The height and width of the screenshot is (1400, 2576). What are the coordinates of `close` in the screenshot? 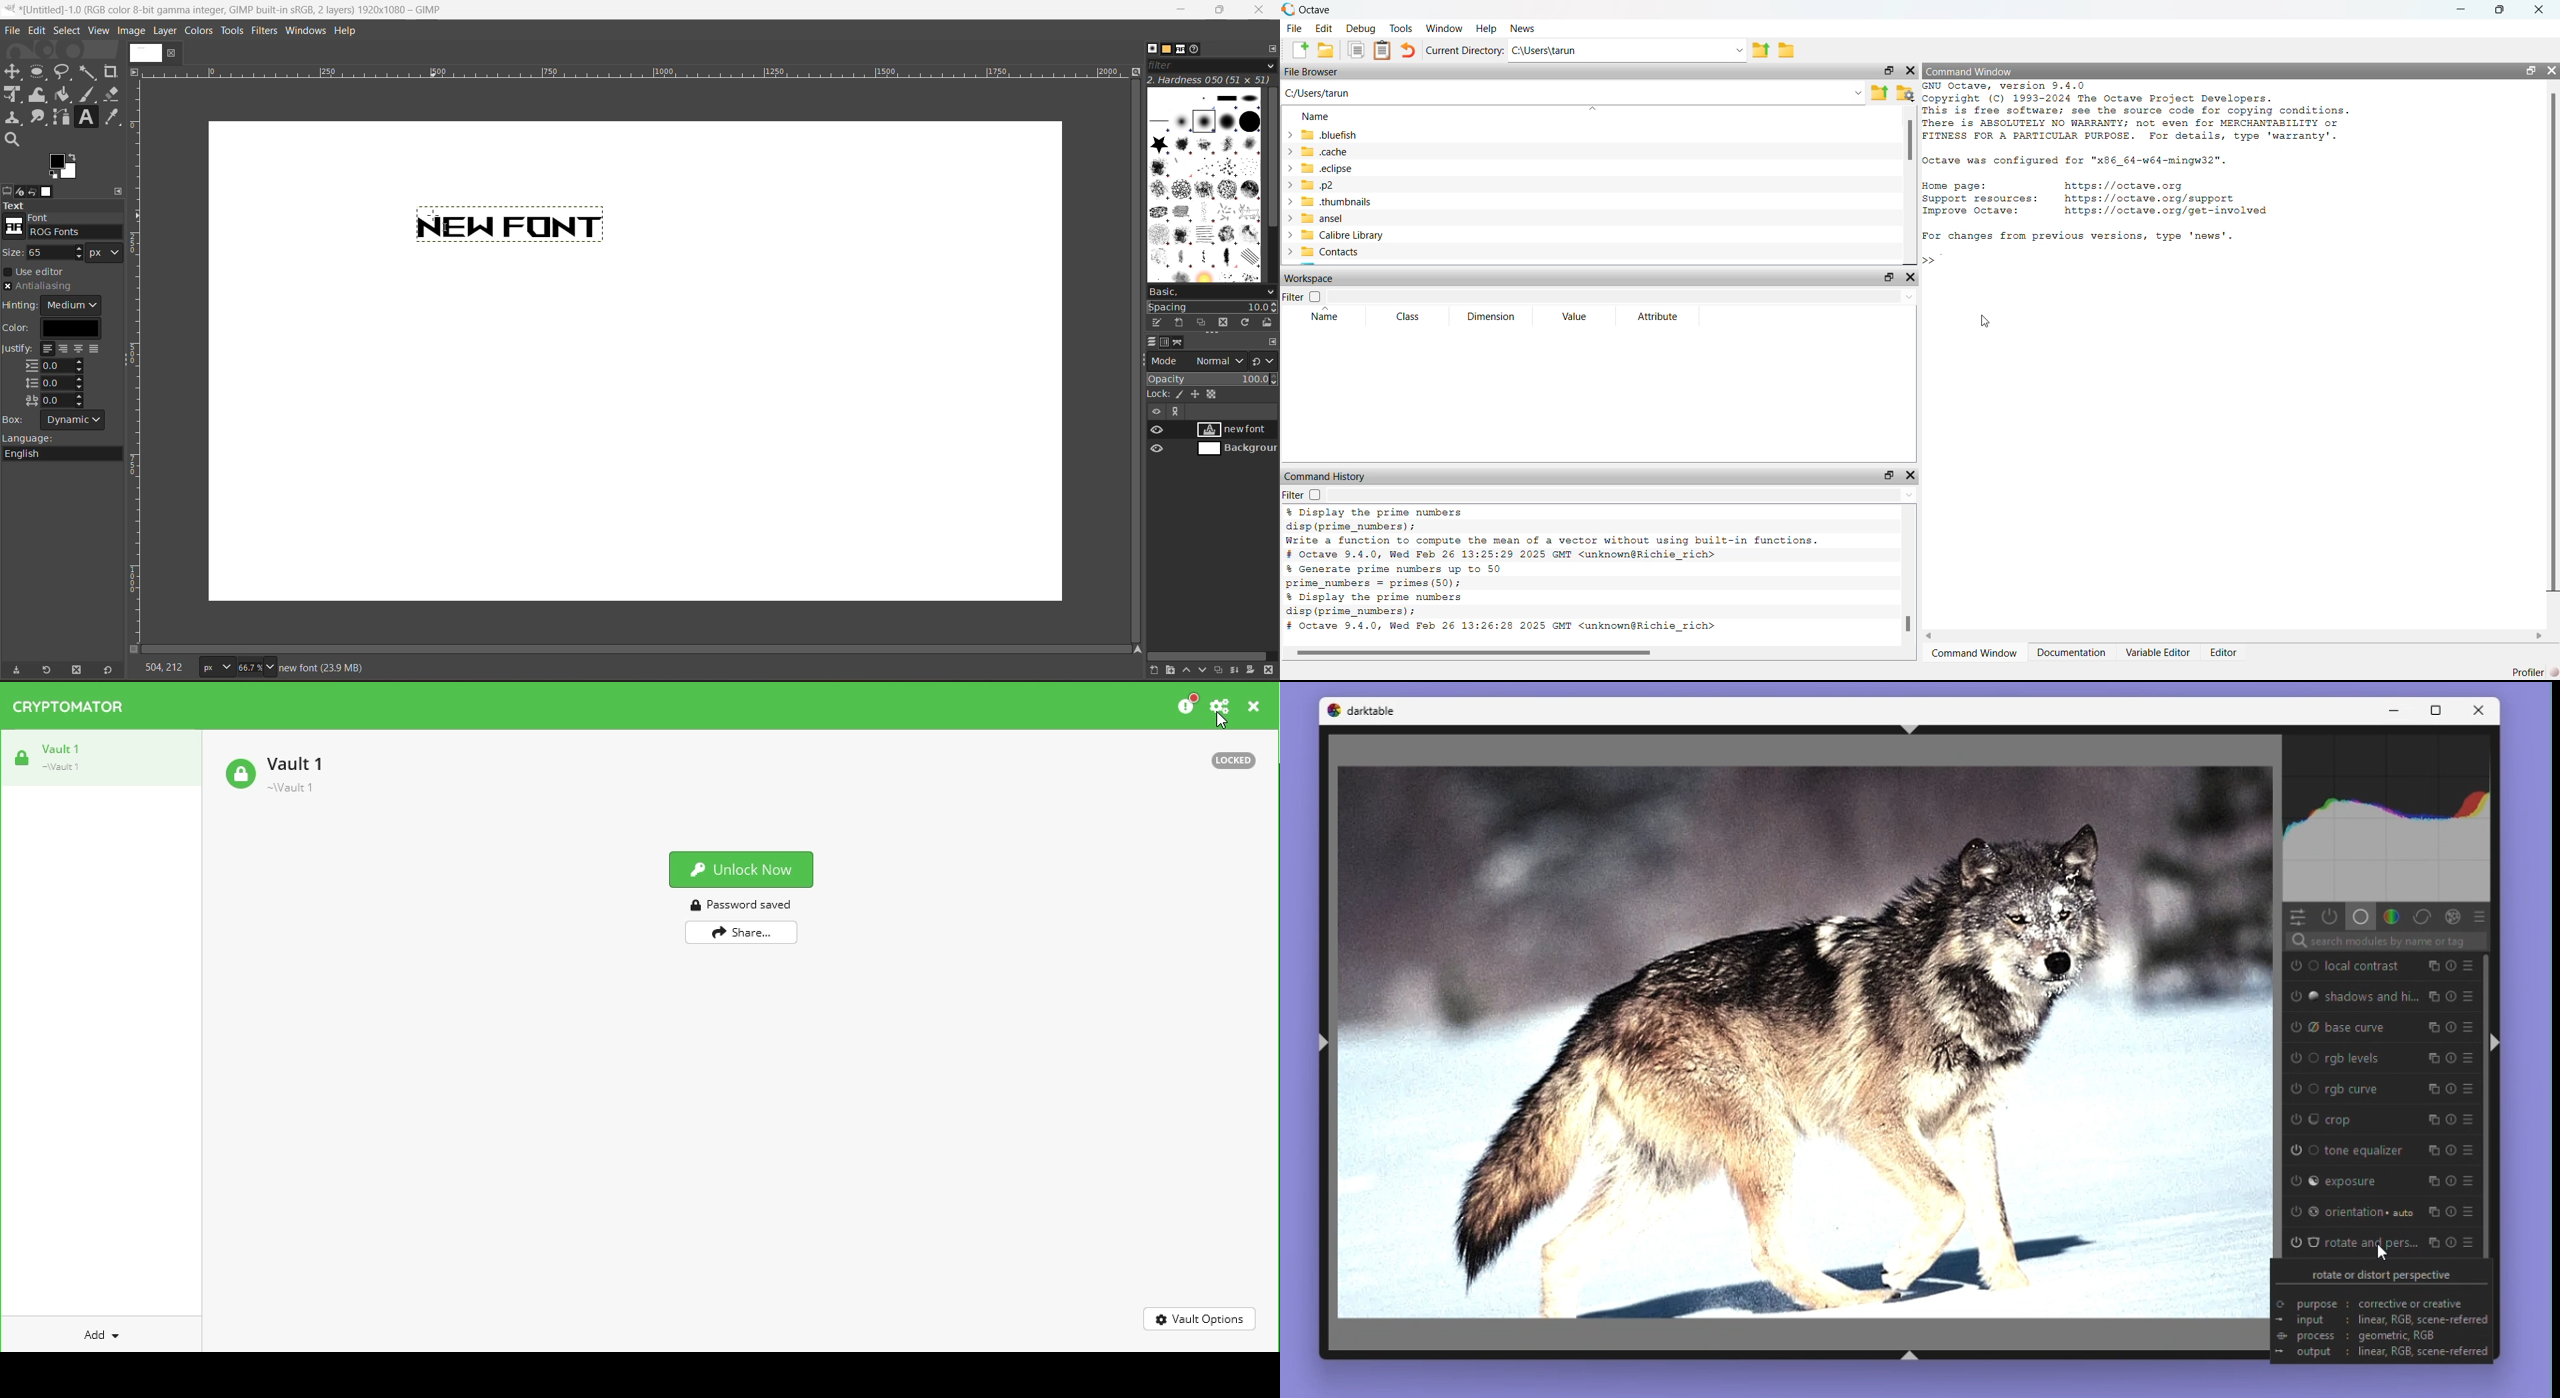 It's located at (1911, 475).